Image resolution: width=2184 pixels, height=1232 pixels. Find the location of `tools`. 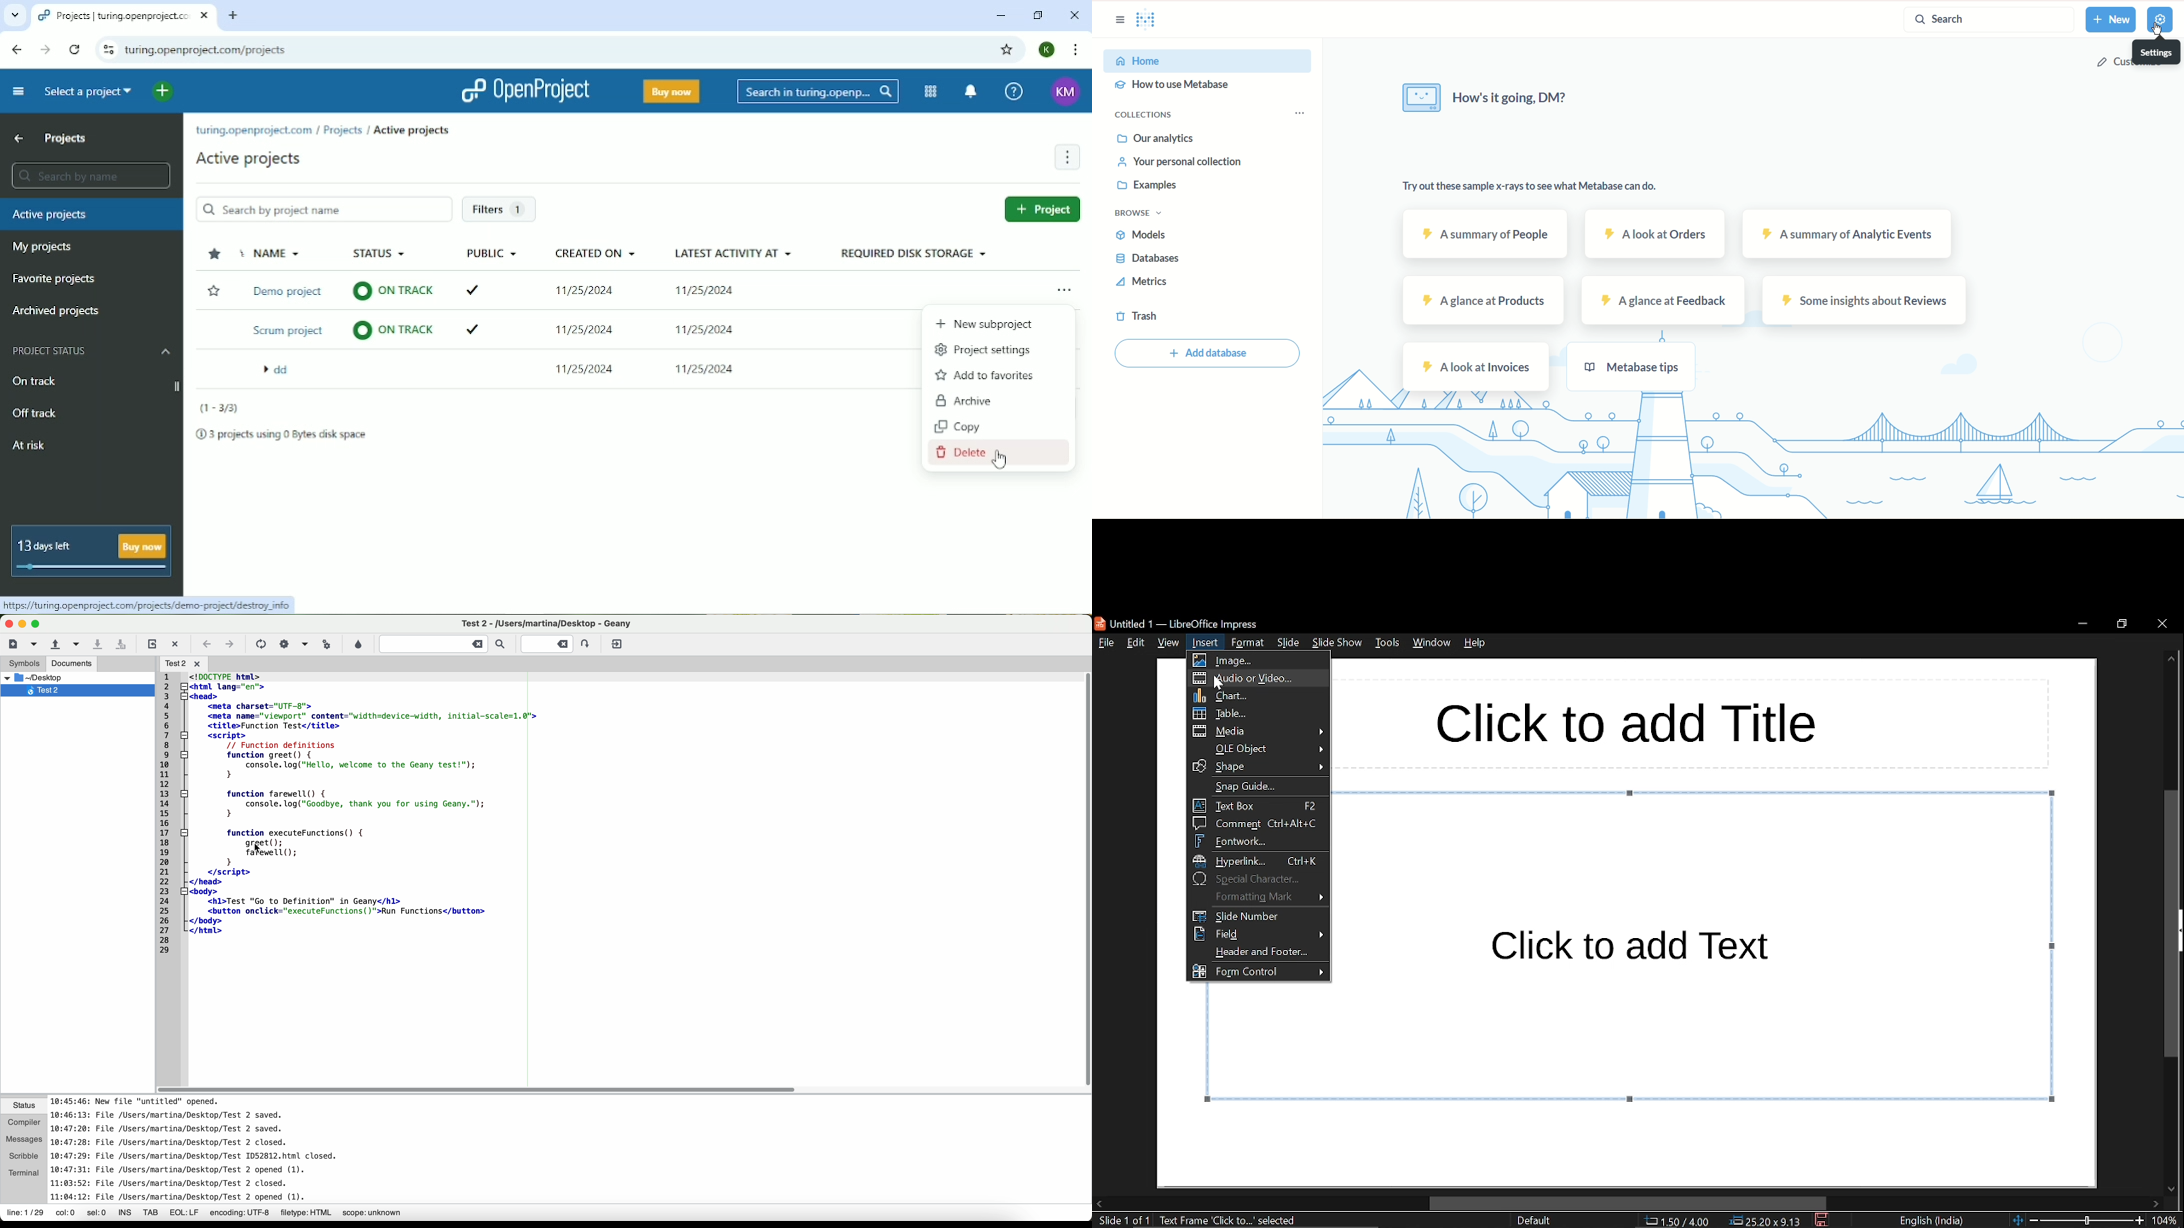

tools is located at coordinates (1389, 643).